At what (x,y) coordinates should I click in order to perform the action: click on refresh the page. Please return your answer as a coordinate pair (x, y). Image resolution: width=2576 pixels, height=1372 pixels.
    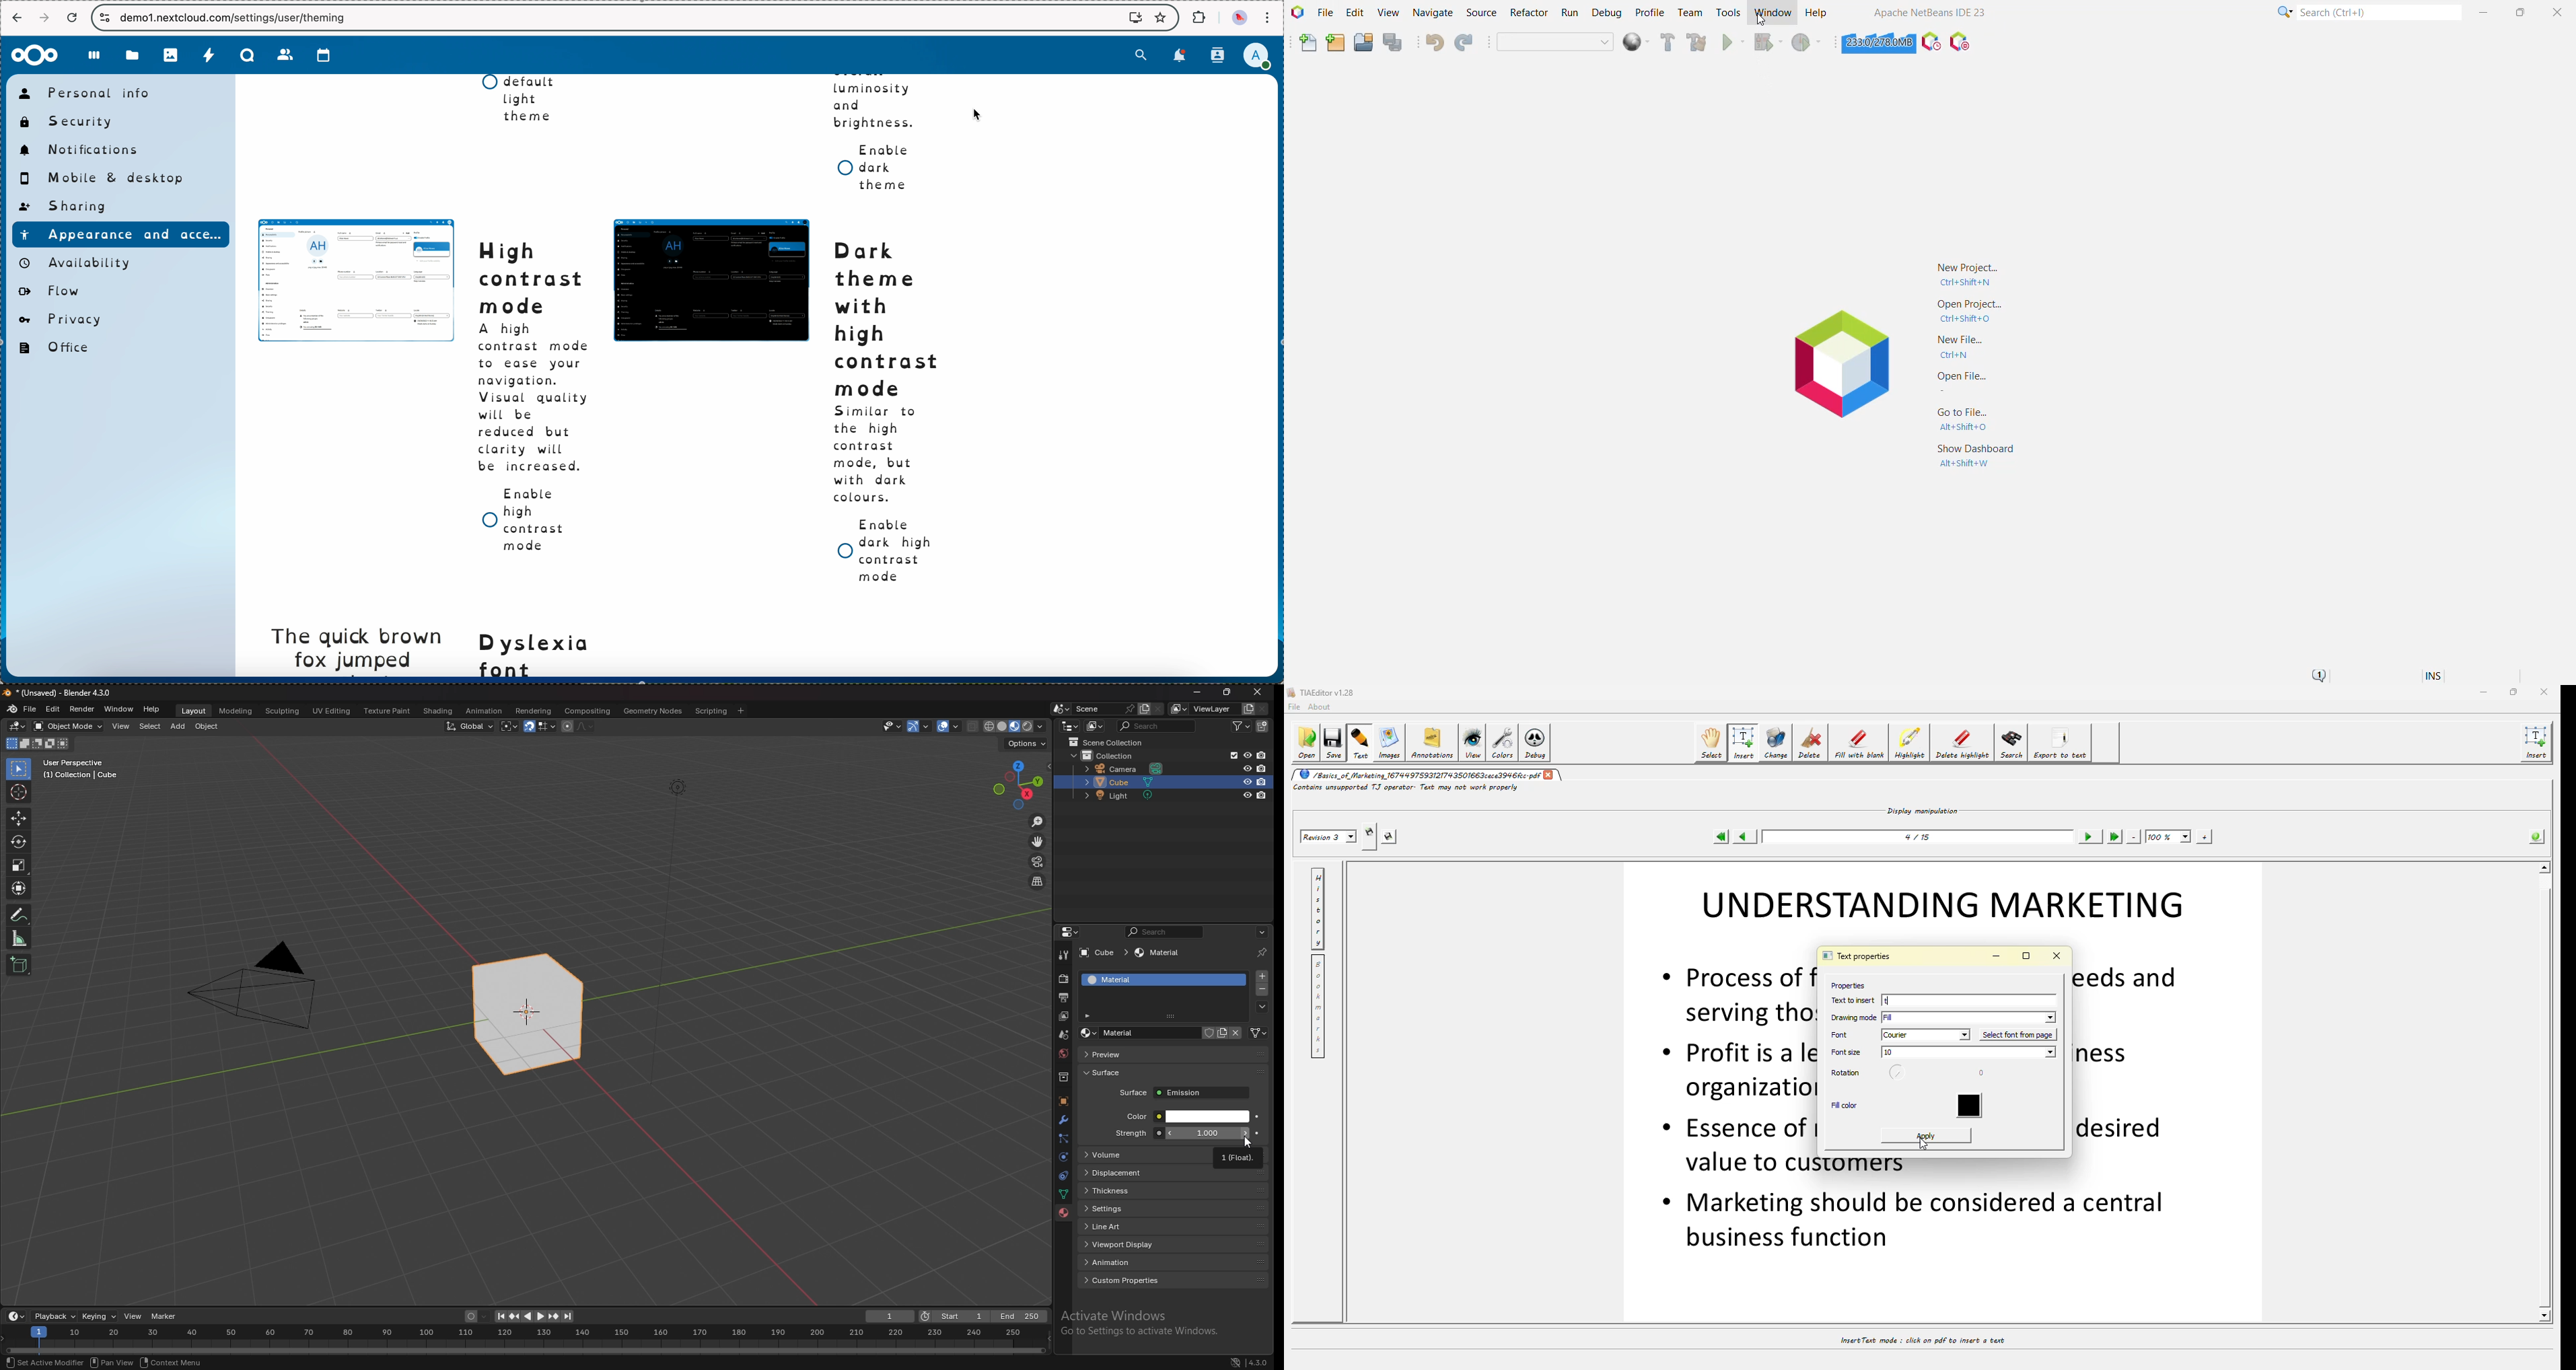
    Looking at the image, I should click on (73, 18).